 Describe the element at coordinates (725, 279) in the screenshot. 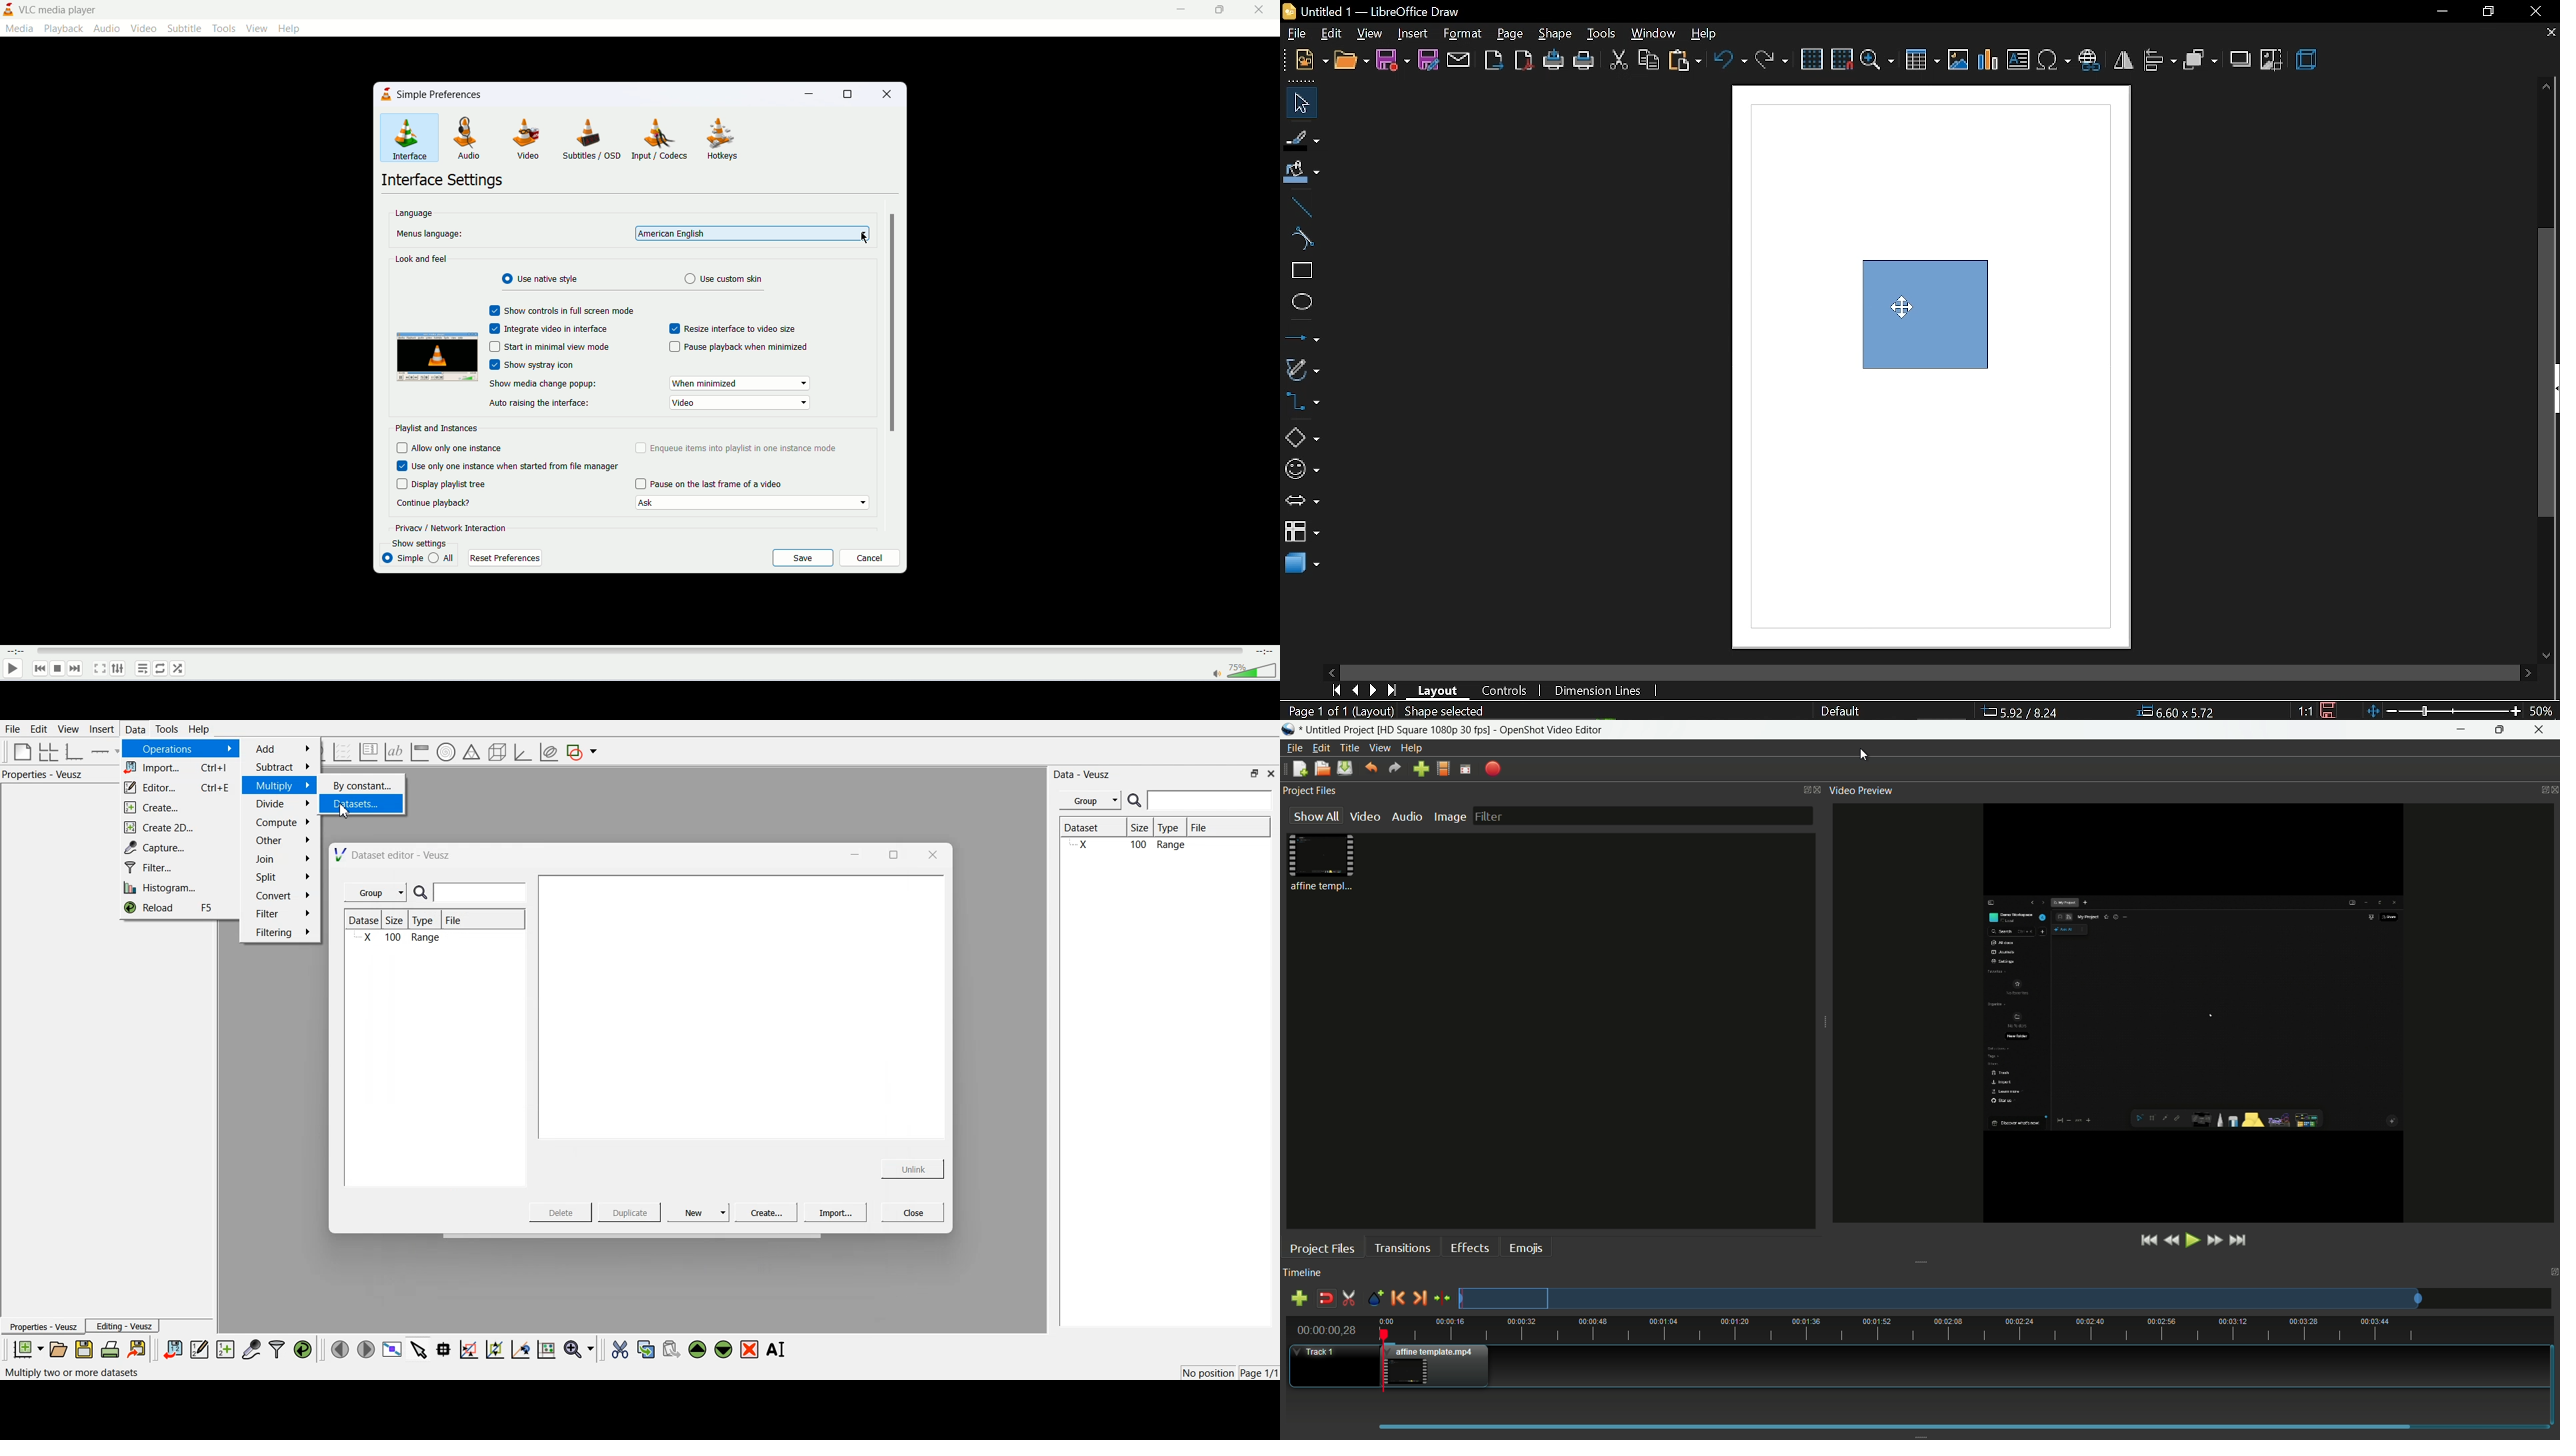

I see `use custom skin` at that location.